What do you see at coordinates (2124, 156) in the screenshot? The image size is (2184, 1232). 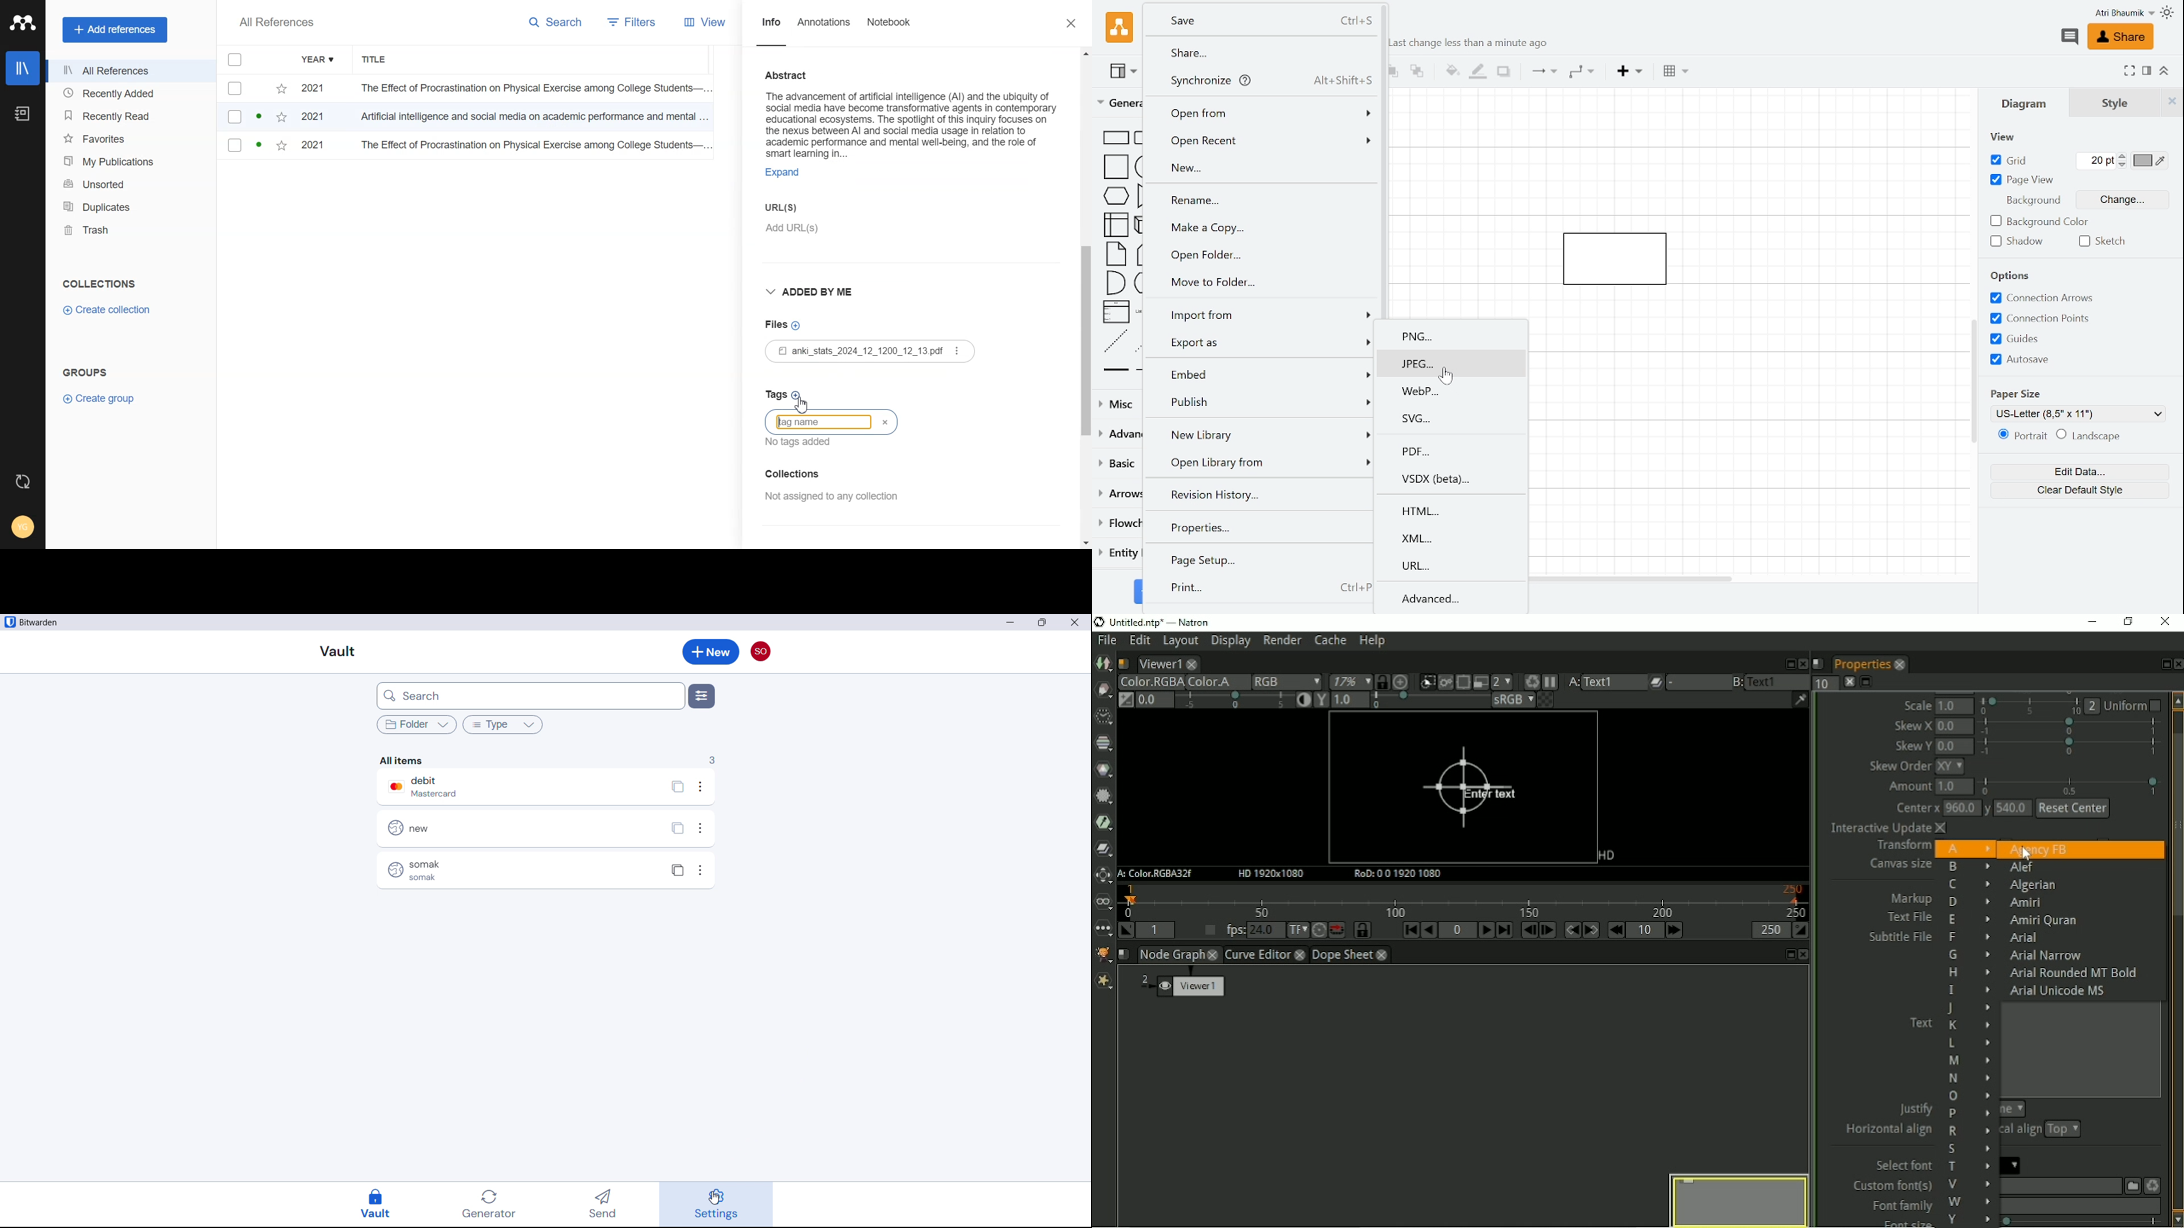 I see `Increase grid pts` at bounding box center [2124, 156].